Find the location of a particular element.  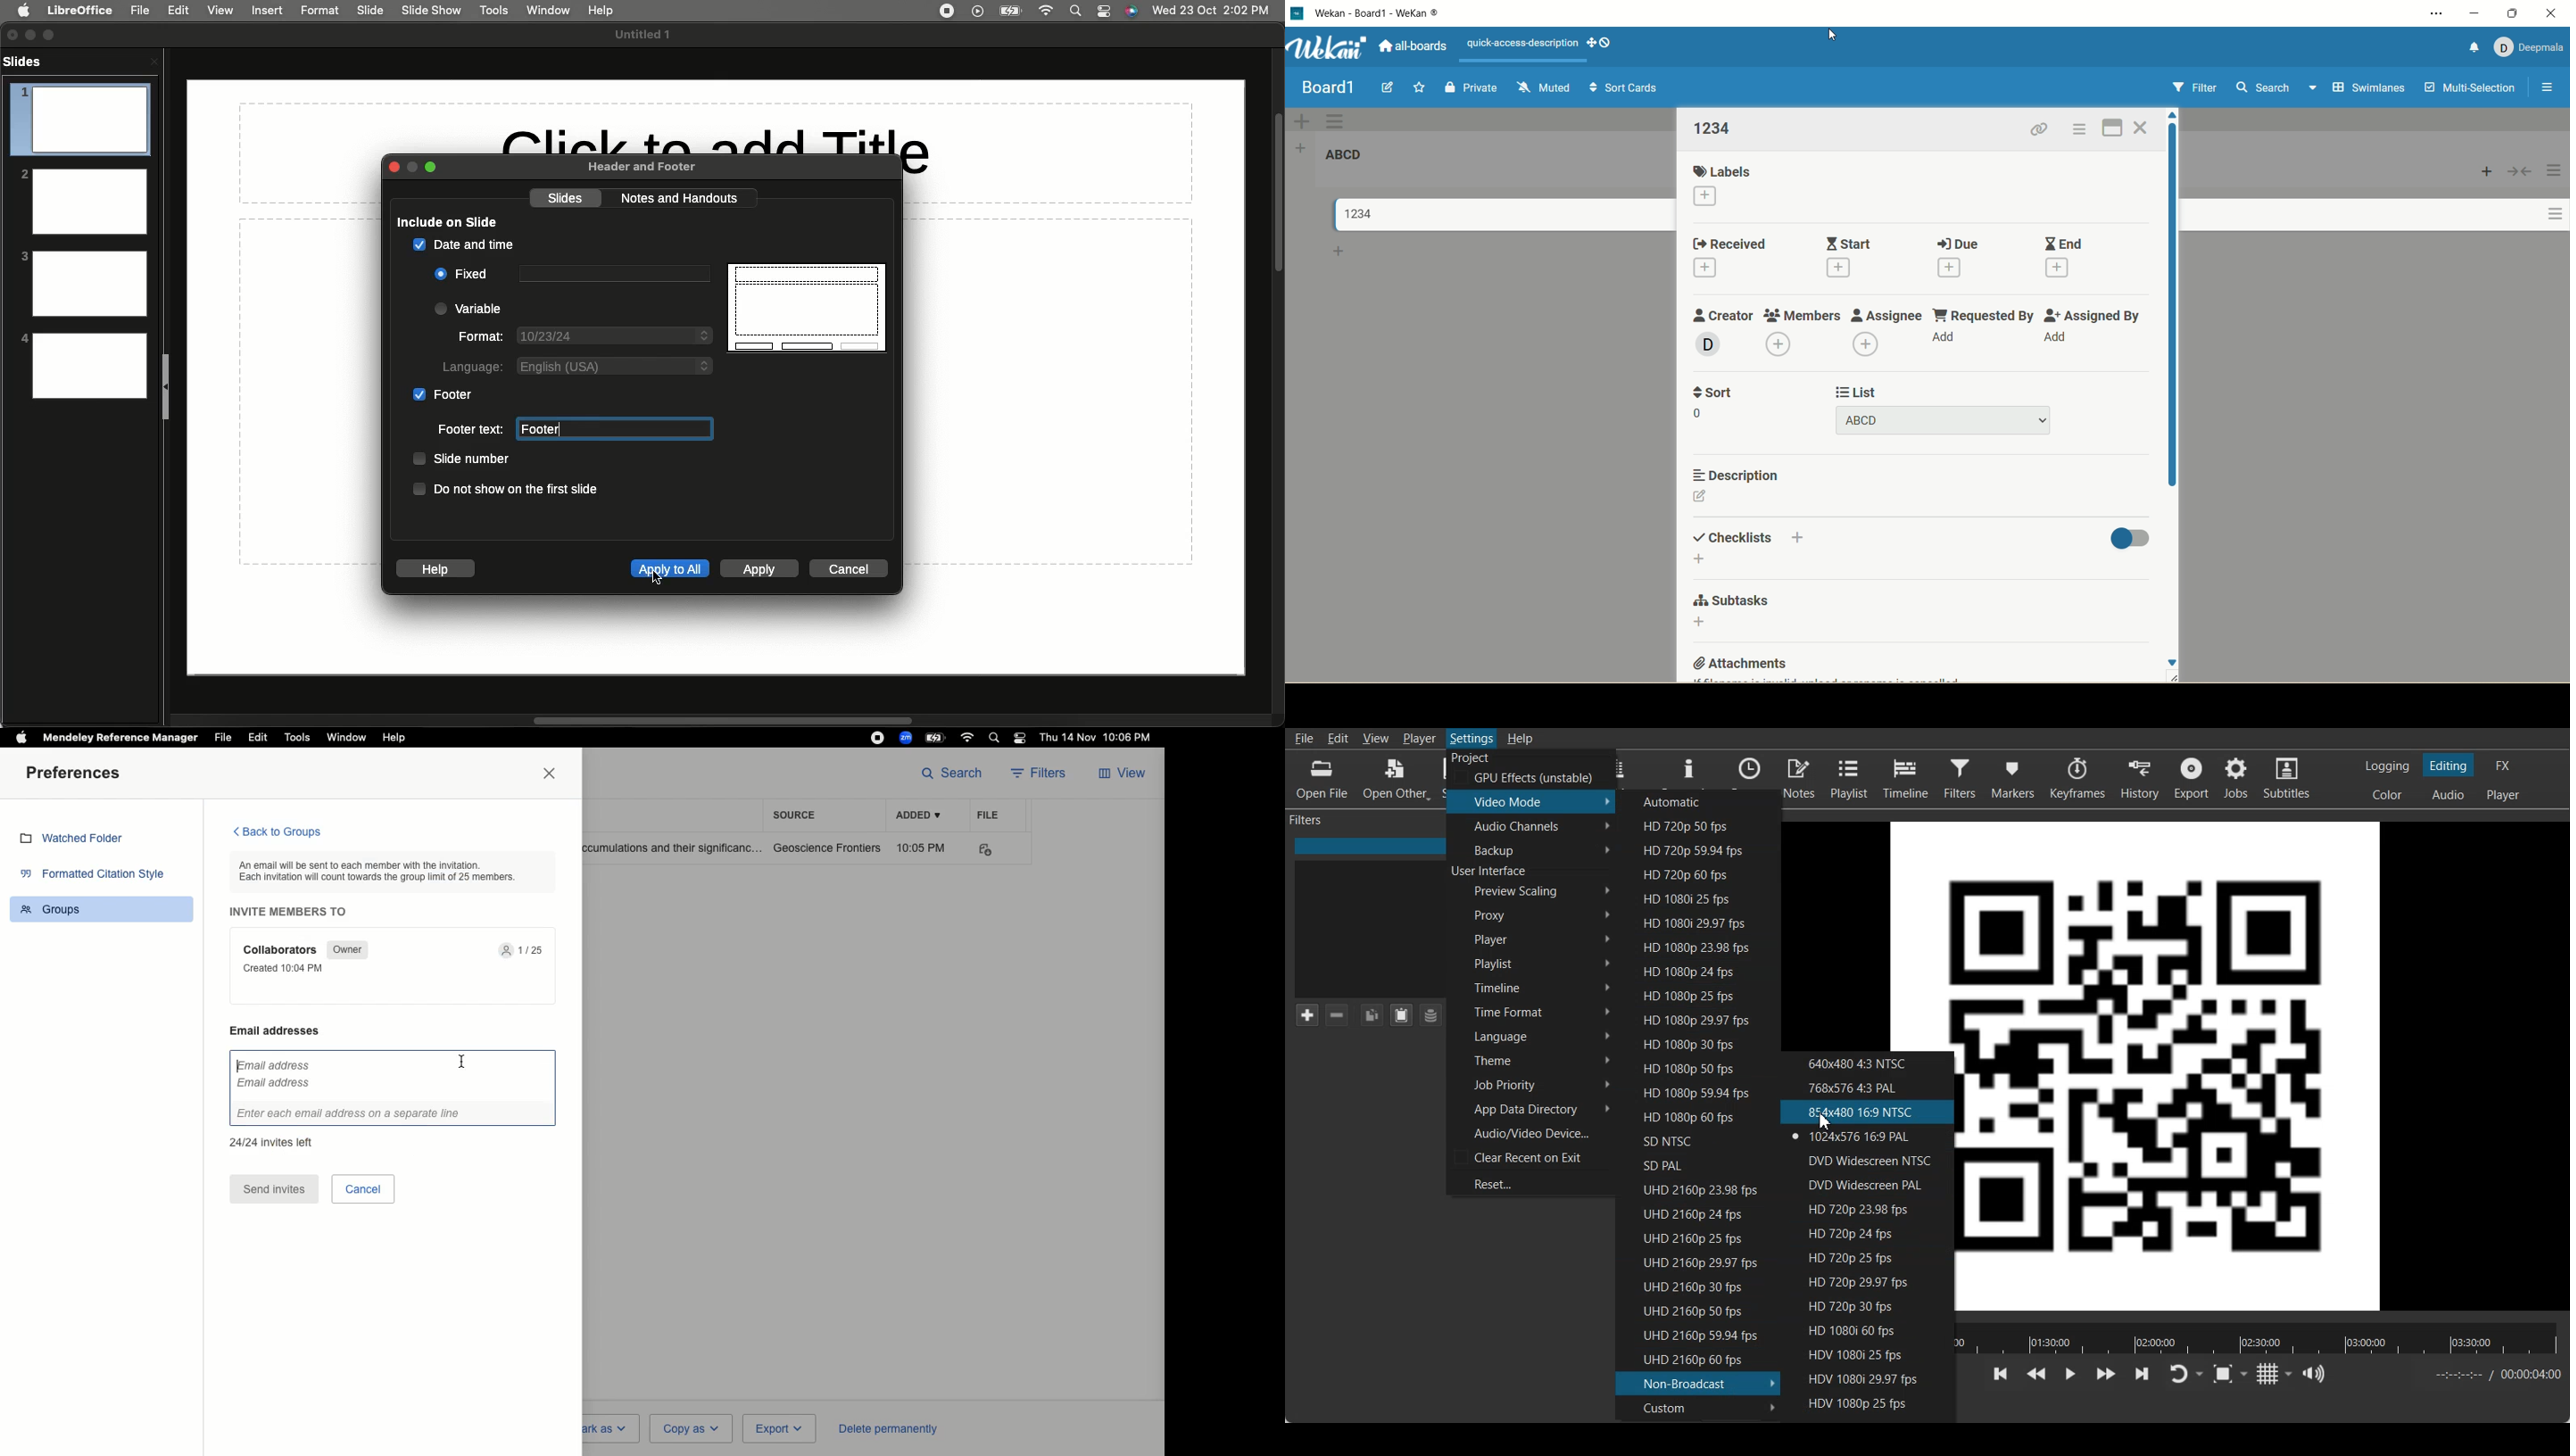

Zoom is located at coordinates (907, 738).